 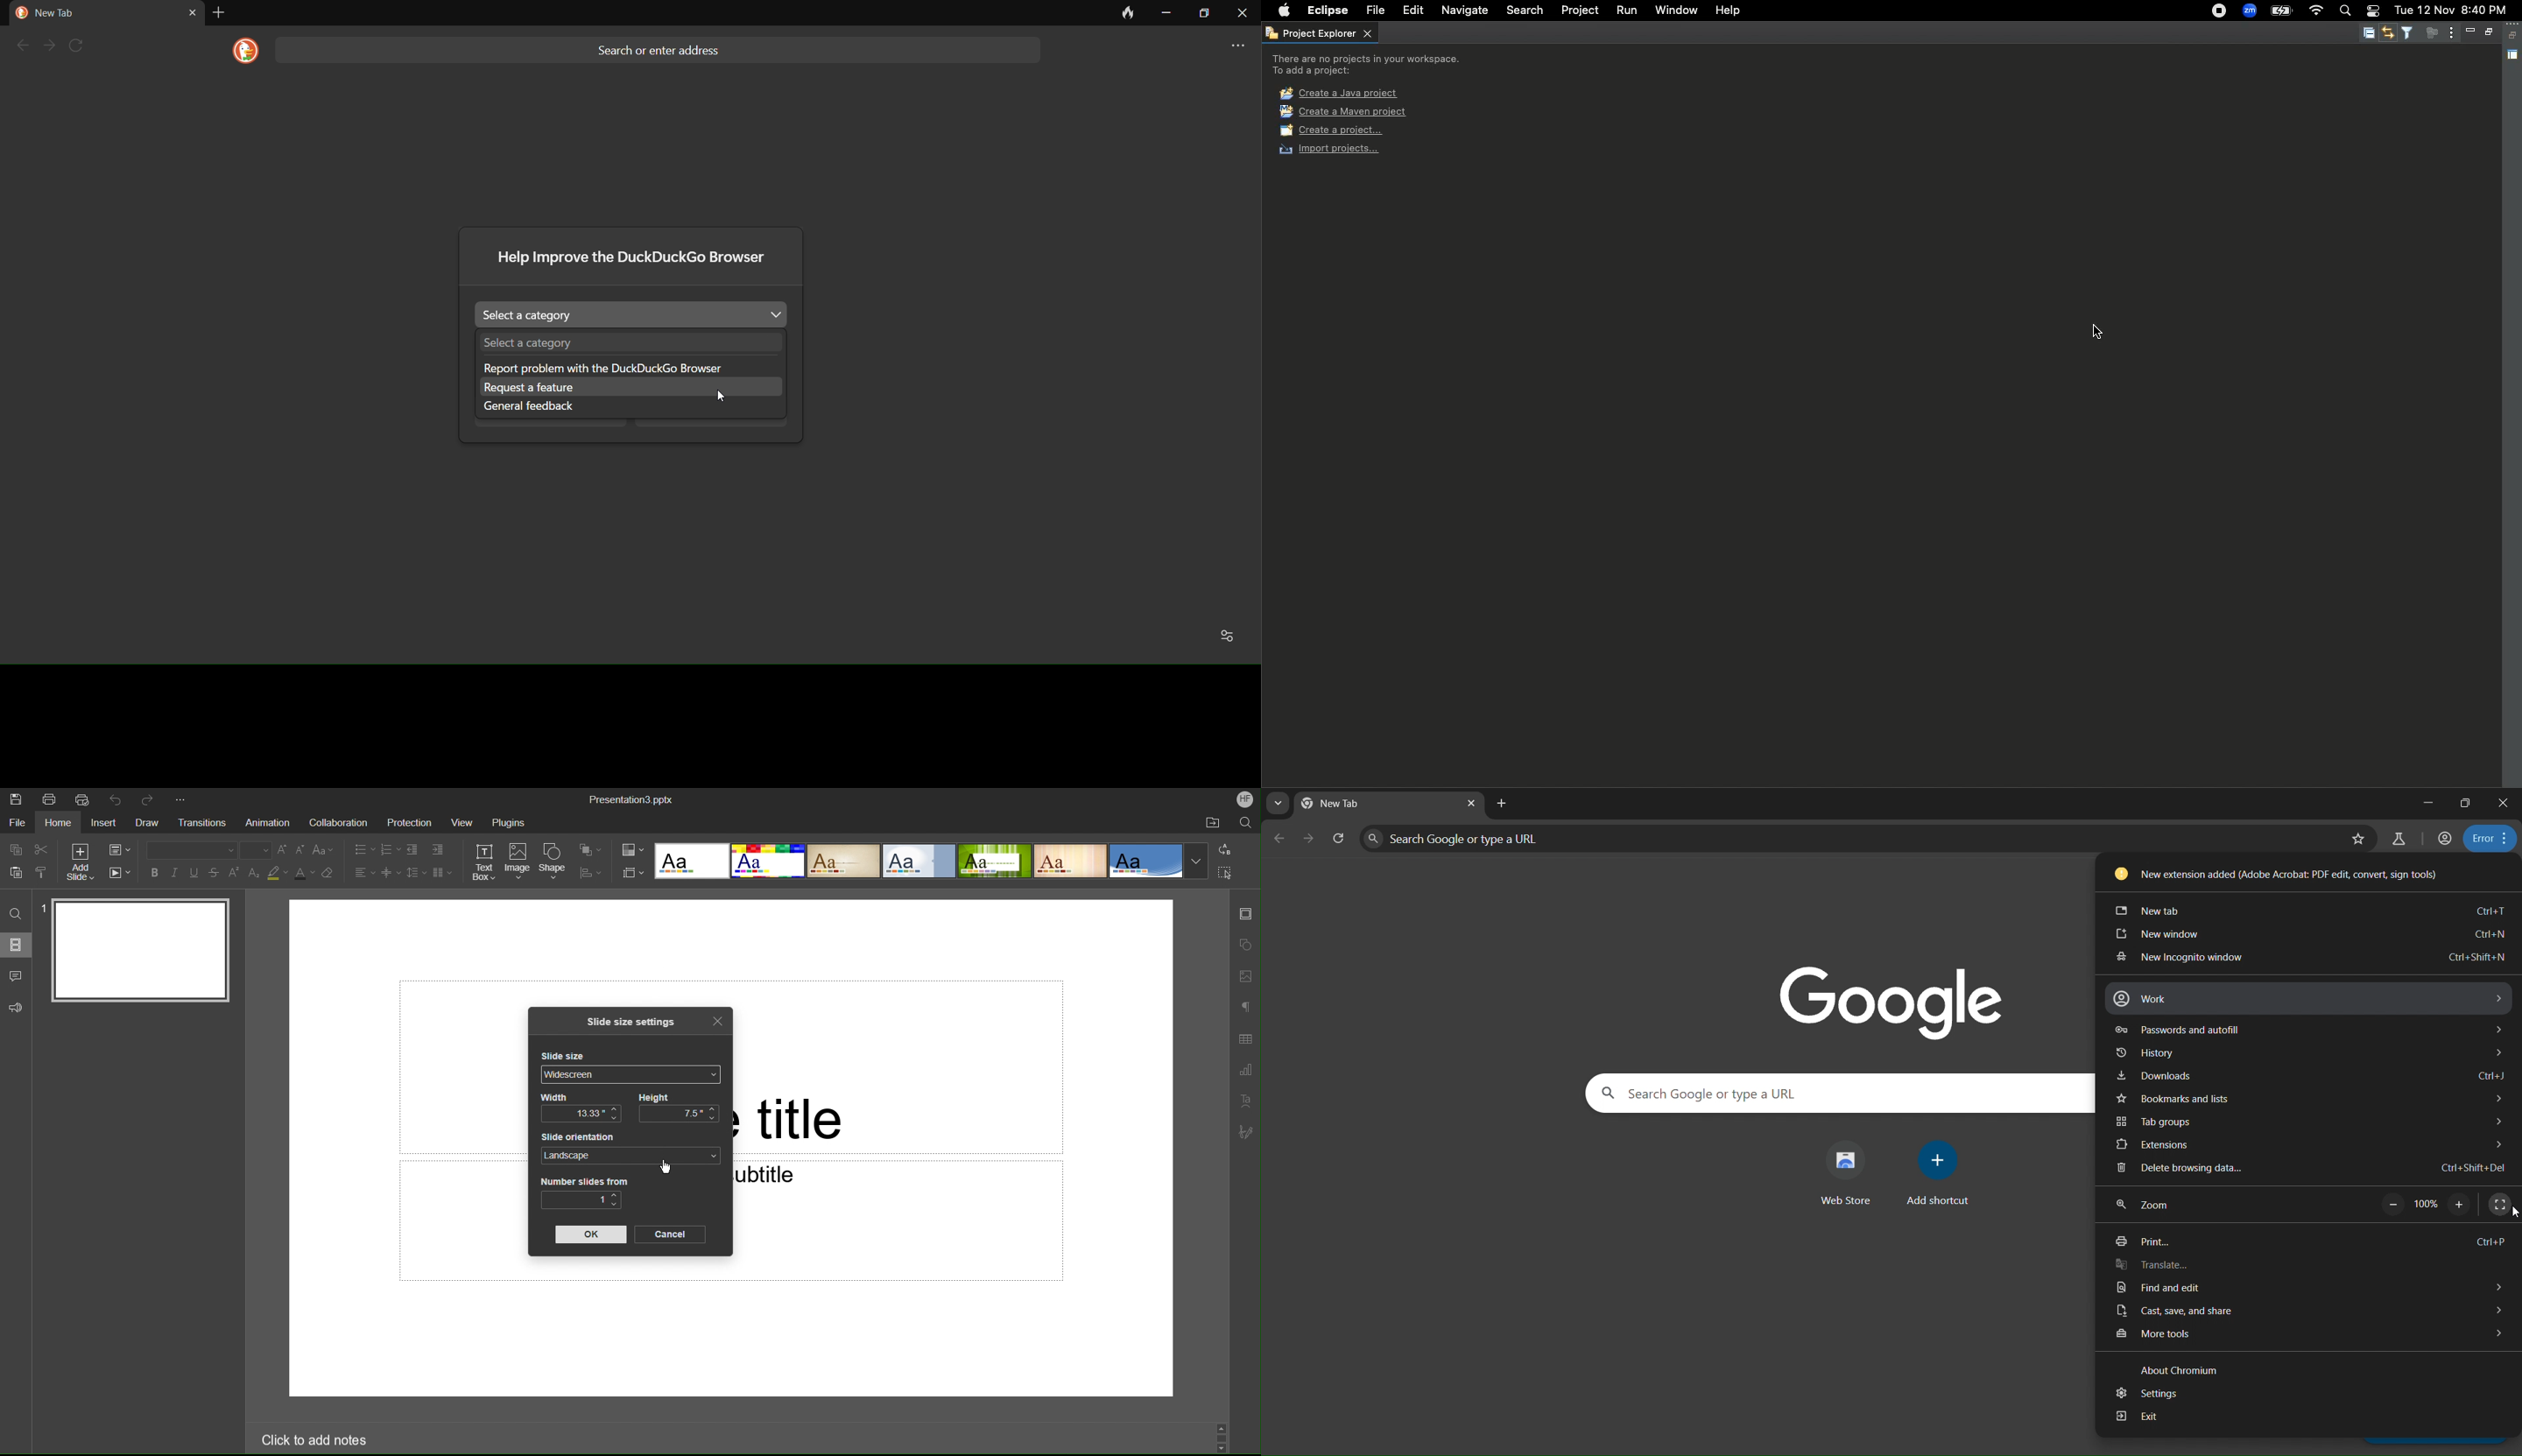 What do you see at coordinates (1245, 1039) in the screenshot?
I see `Table` at bounding box center [1245, 1039].